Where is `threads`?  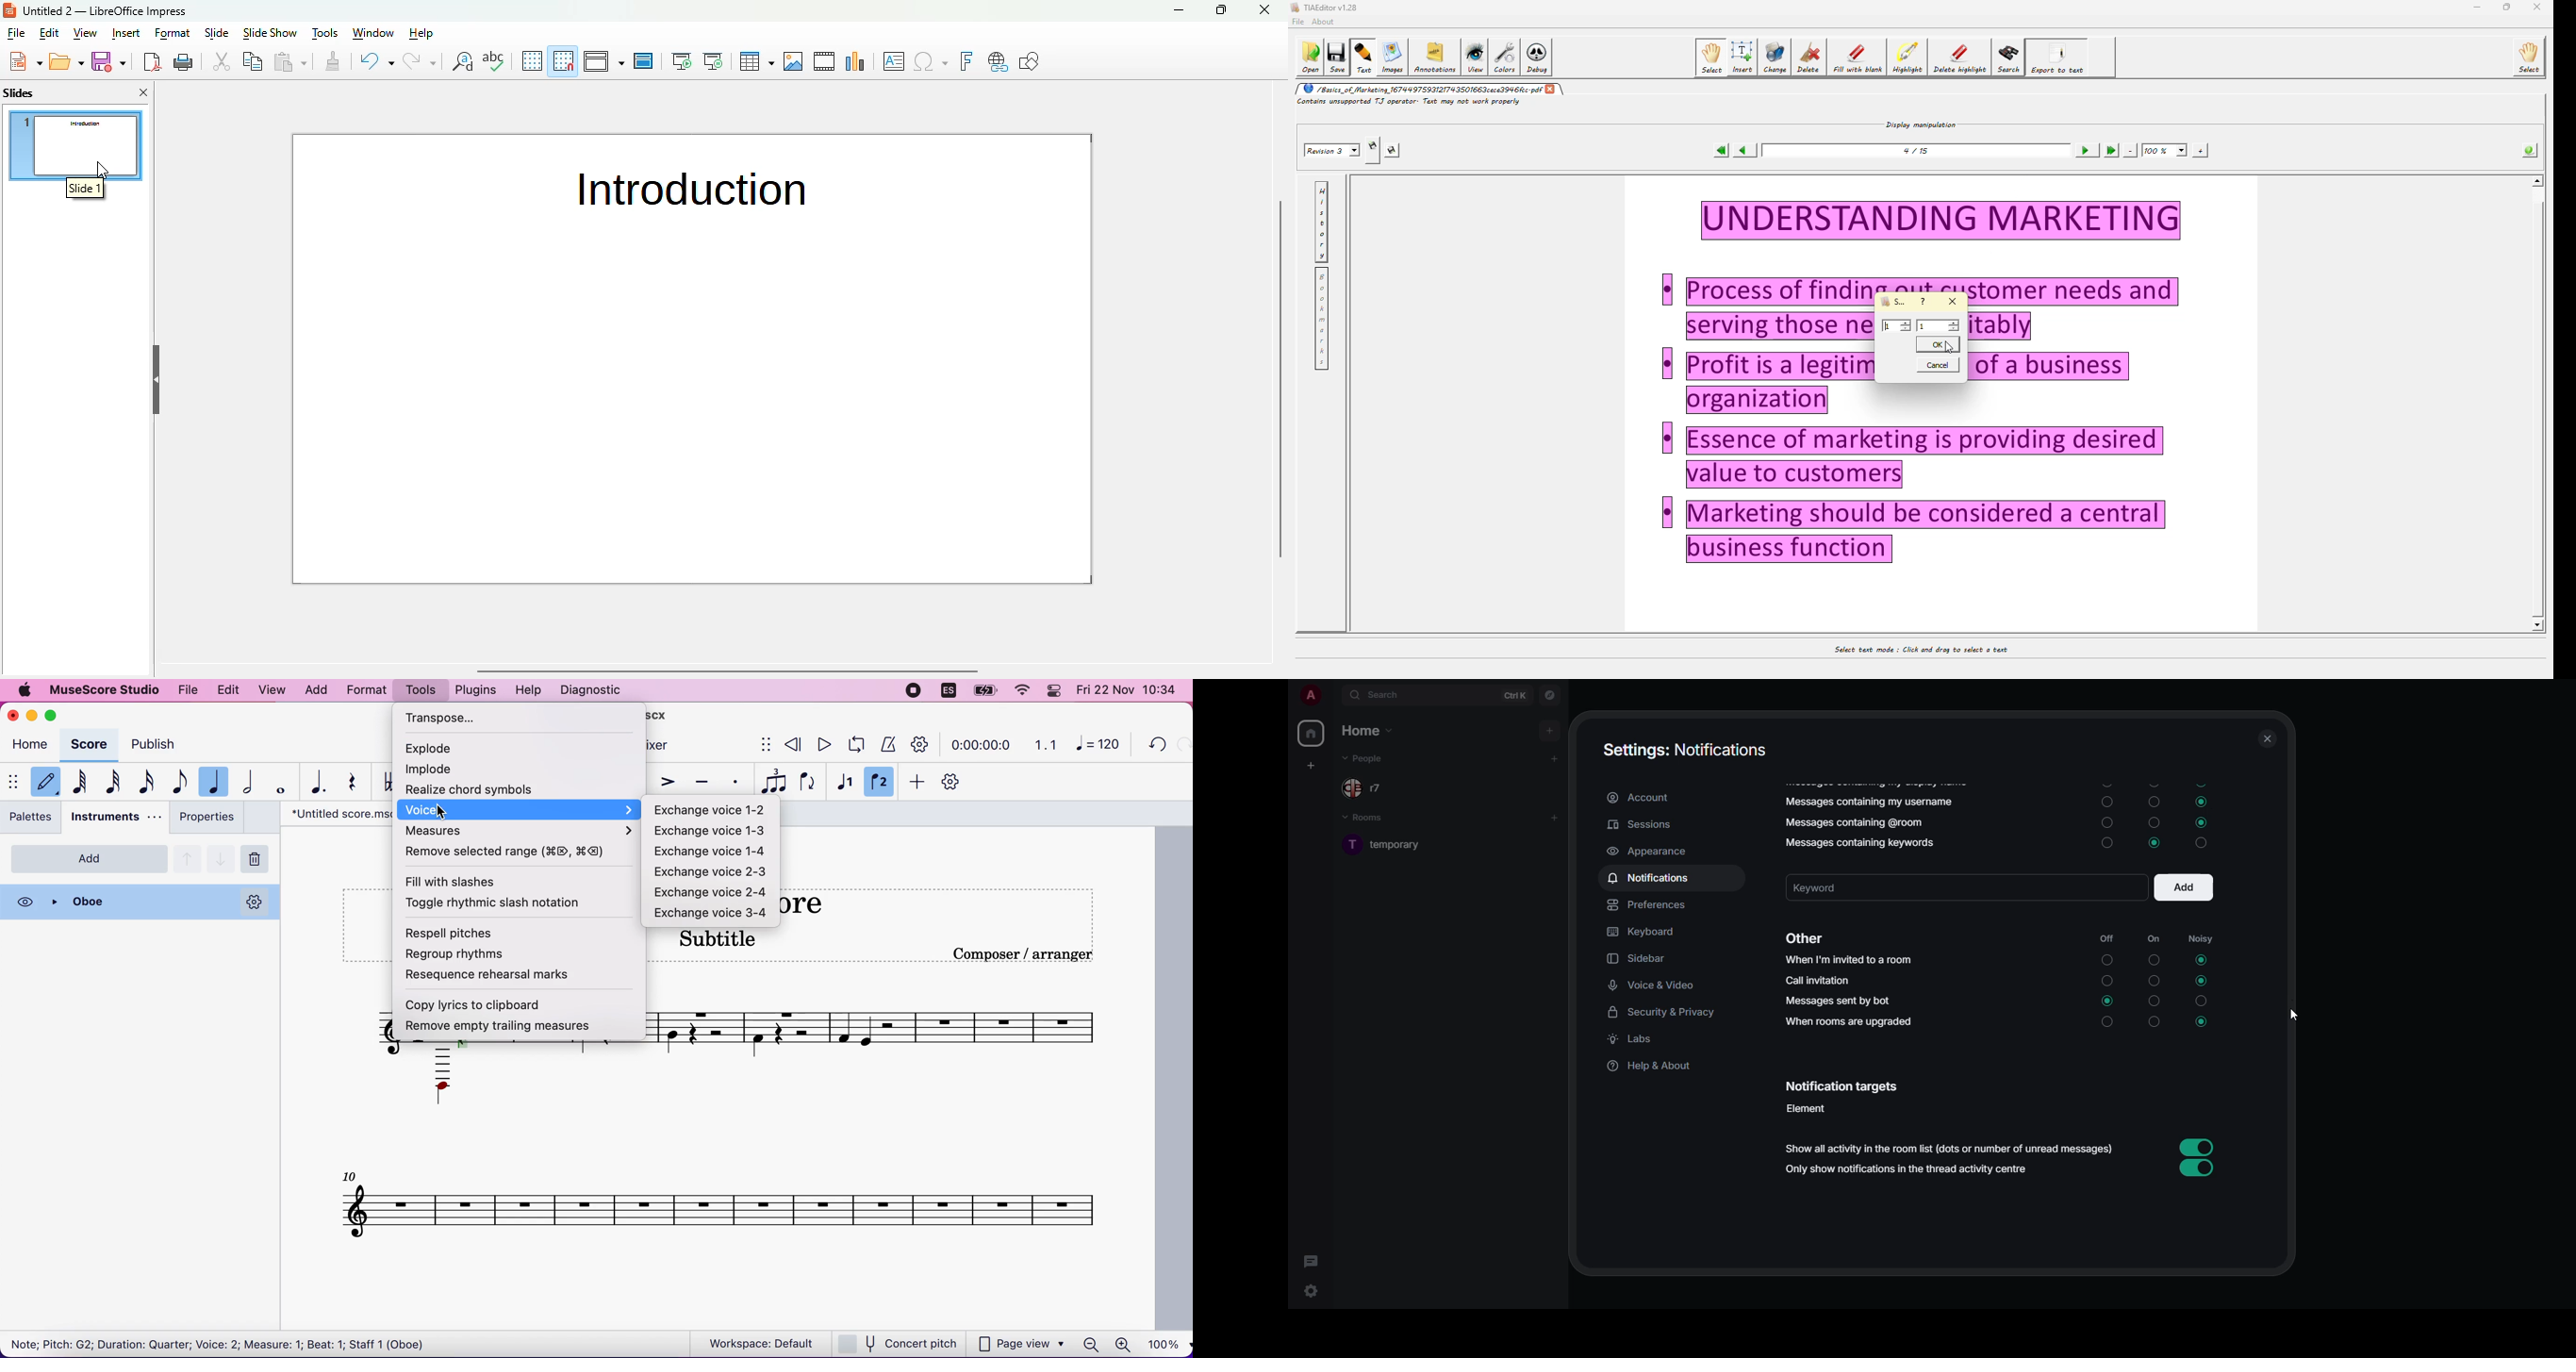 threads is located at coordinates (1310, 1261).